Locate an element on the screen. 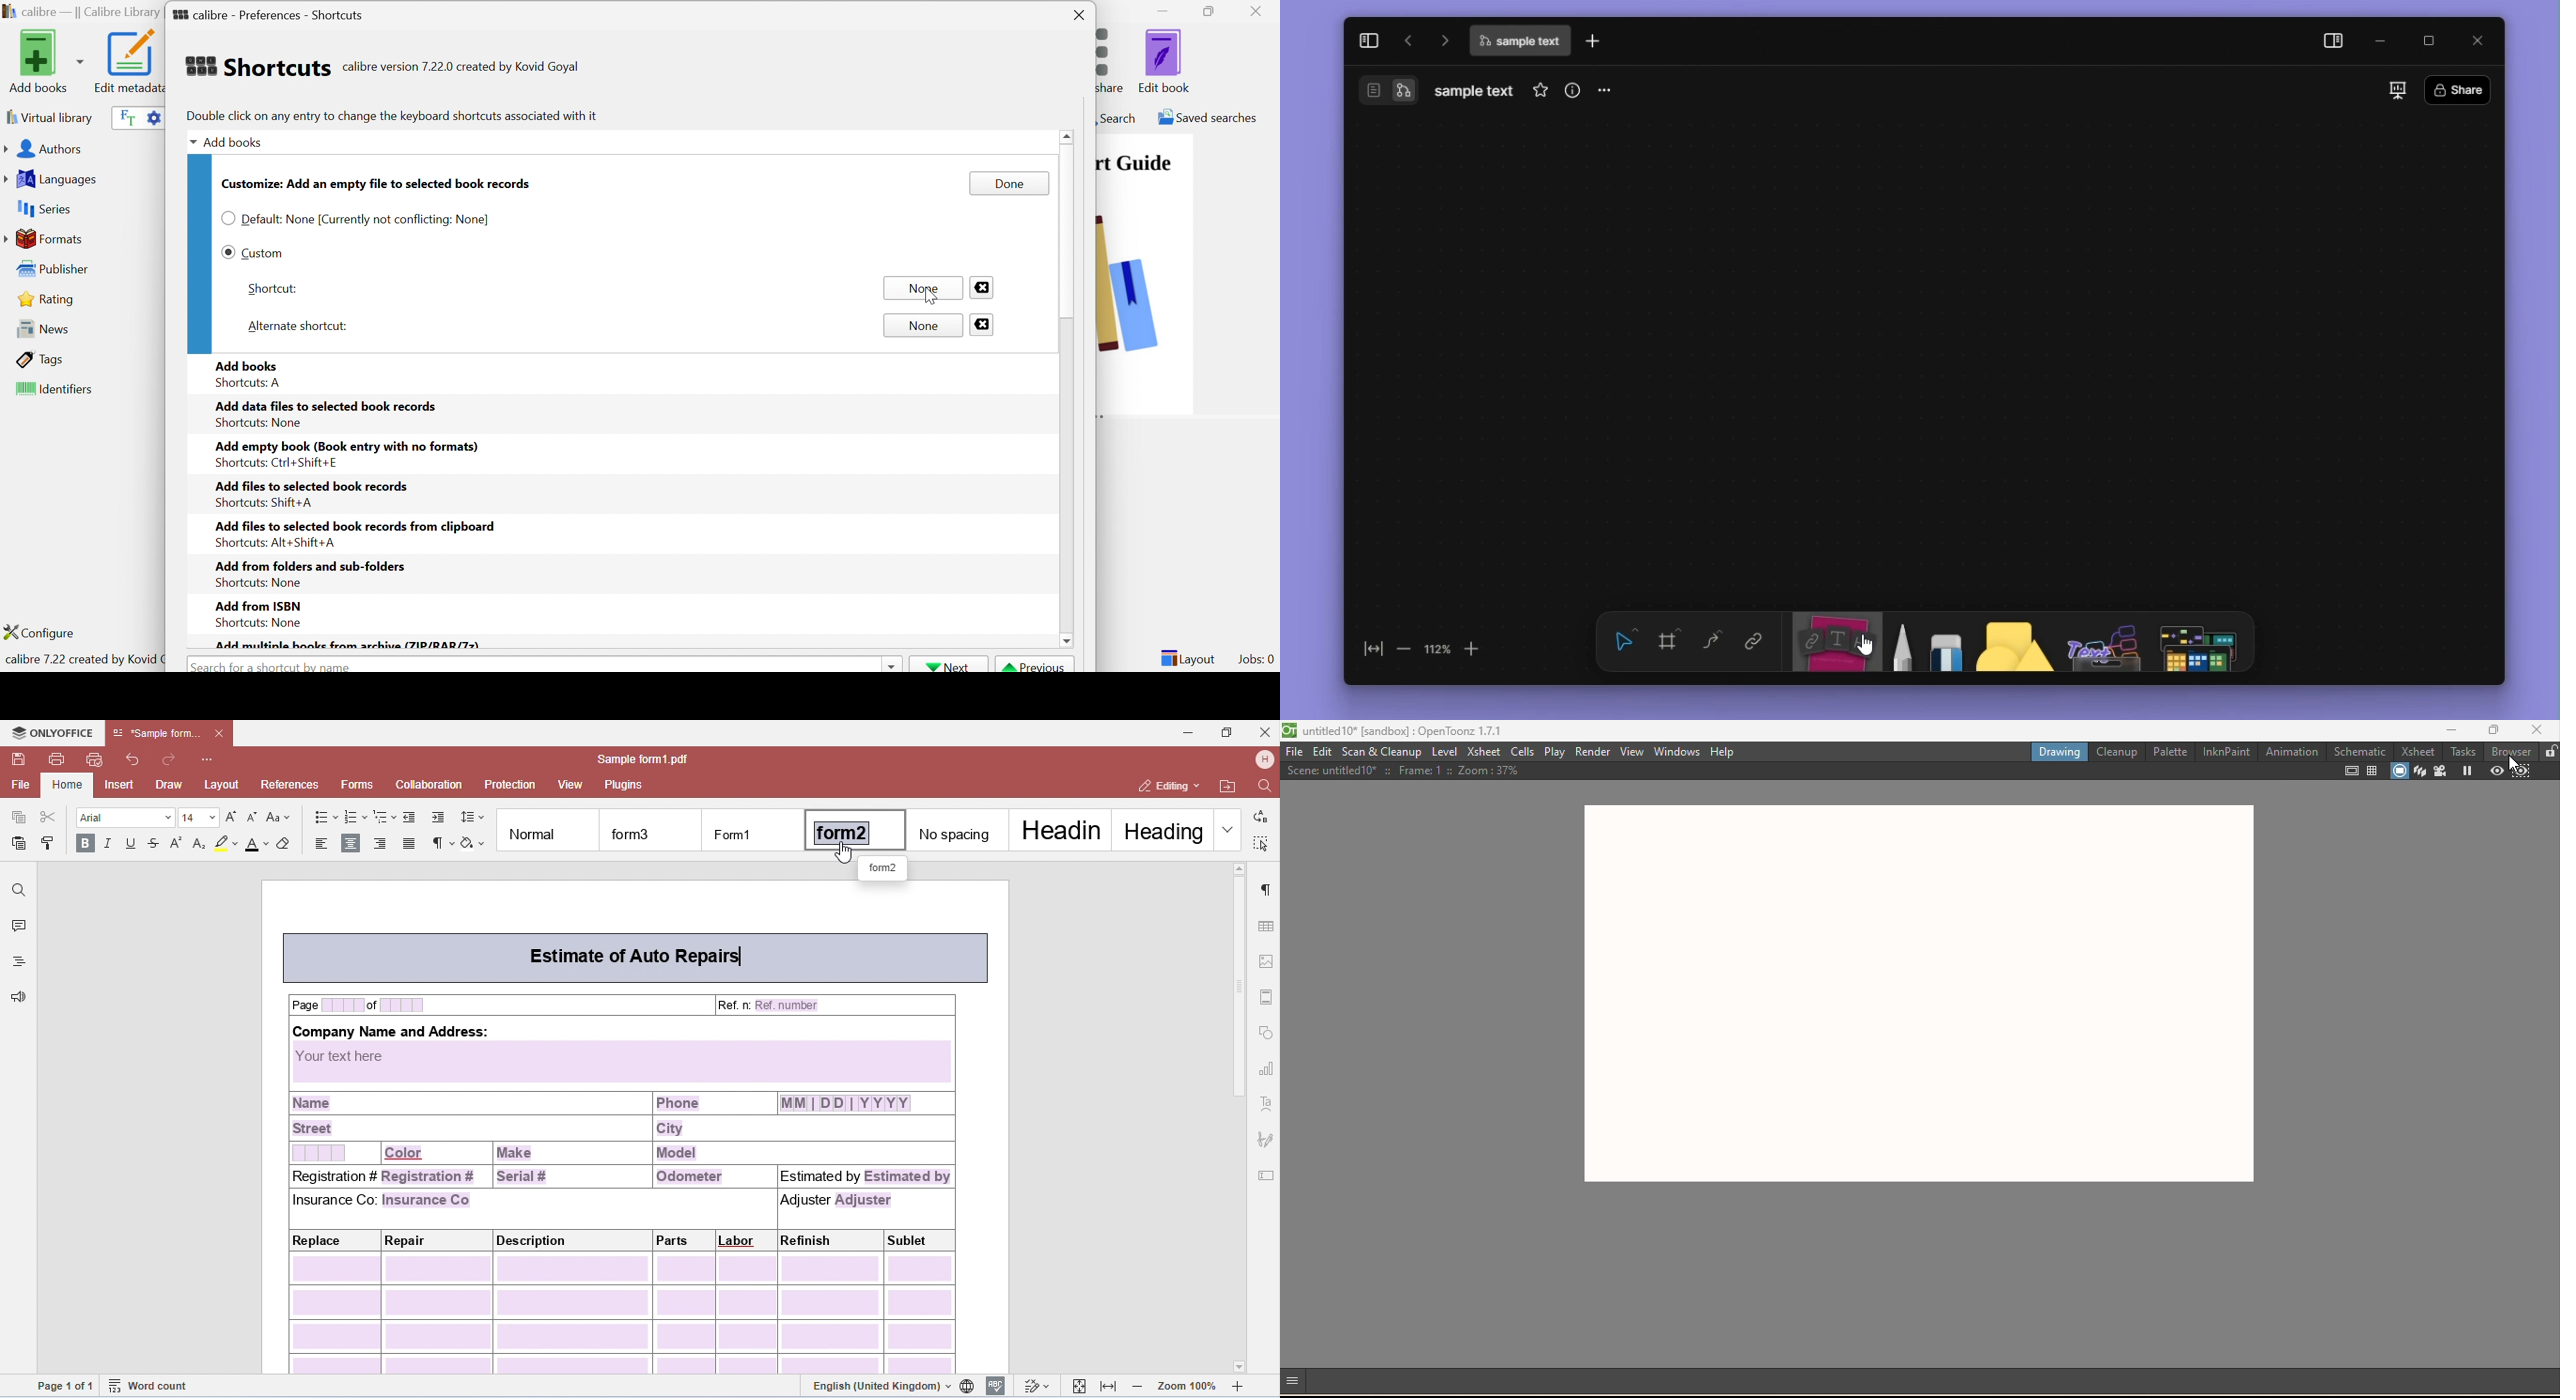  favourite is located at coordinates (1540, 90).